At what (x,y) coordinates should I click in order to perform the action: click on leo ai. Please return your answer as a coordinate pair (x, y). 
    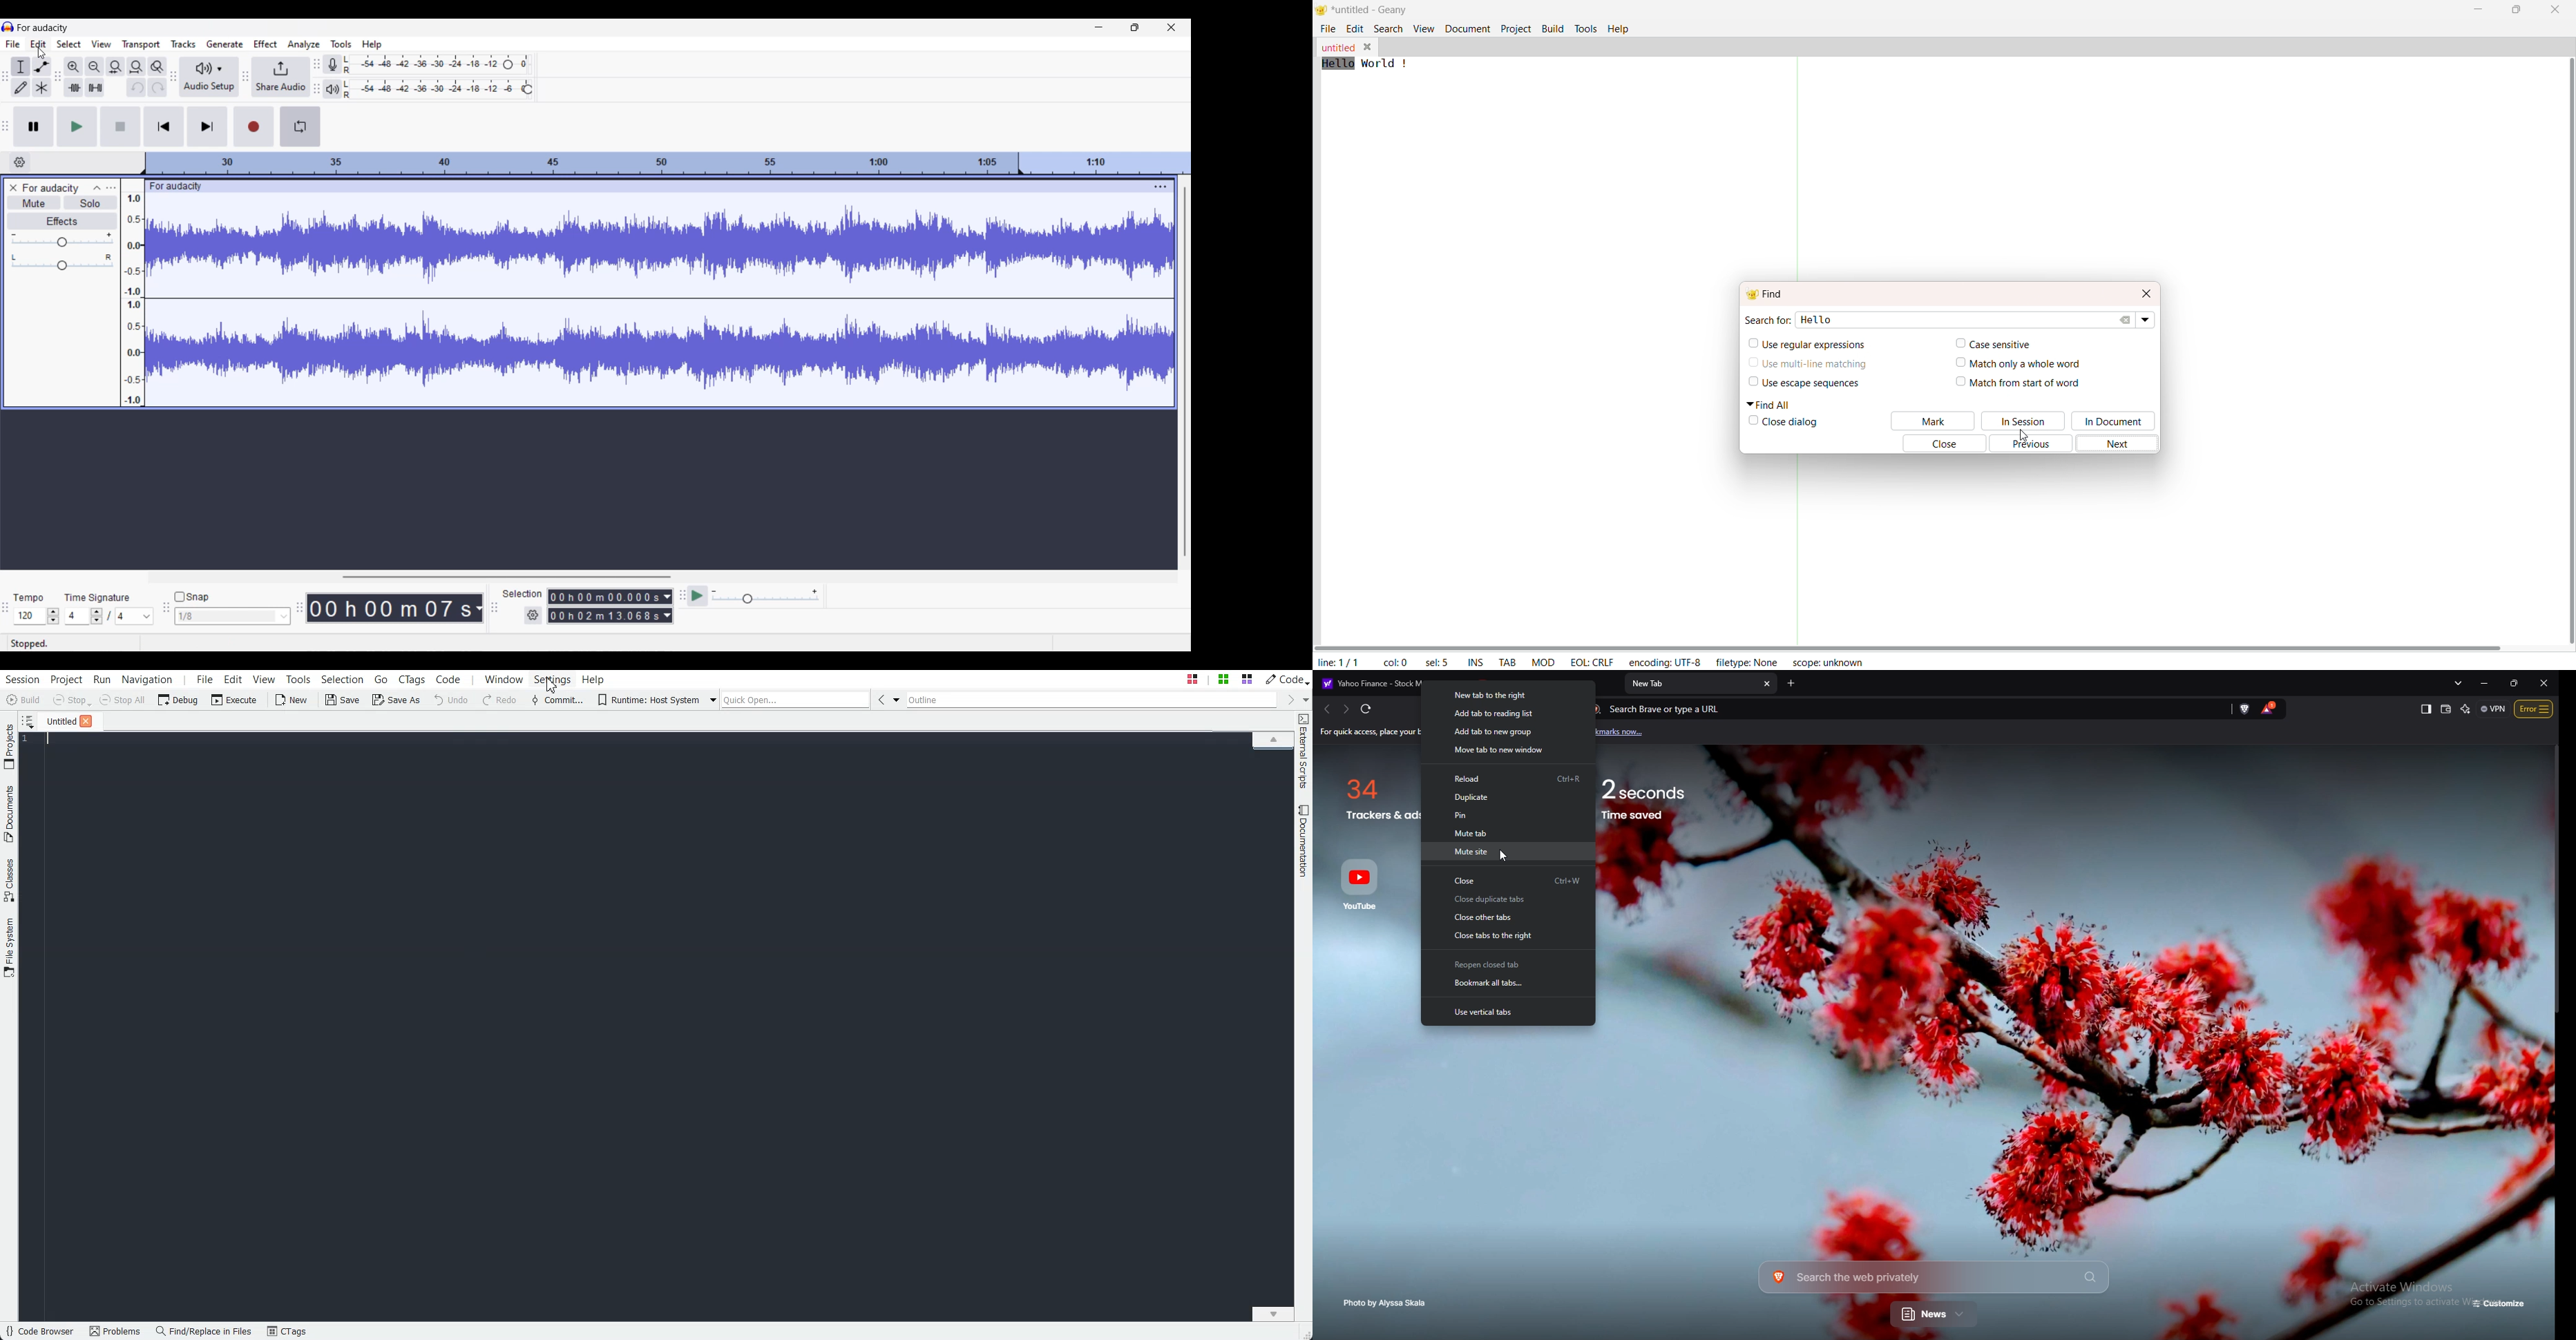
    Looking at the image, I should click on (2466, 709).